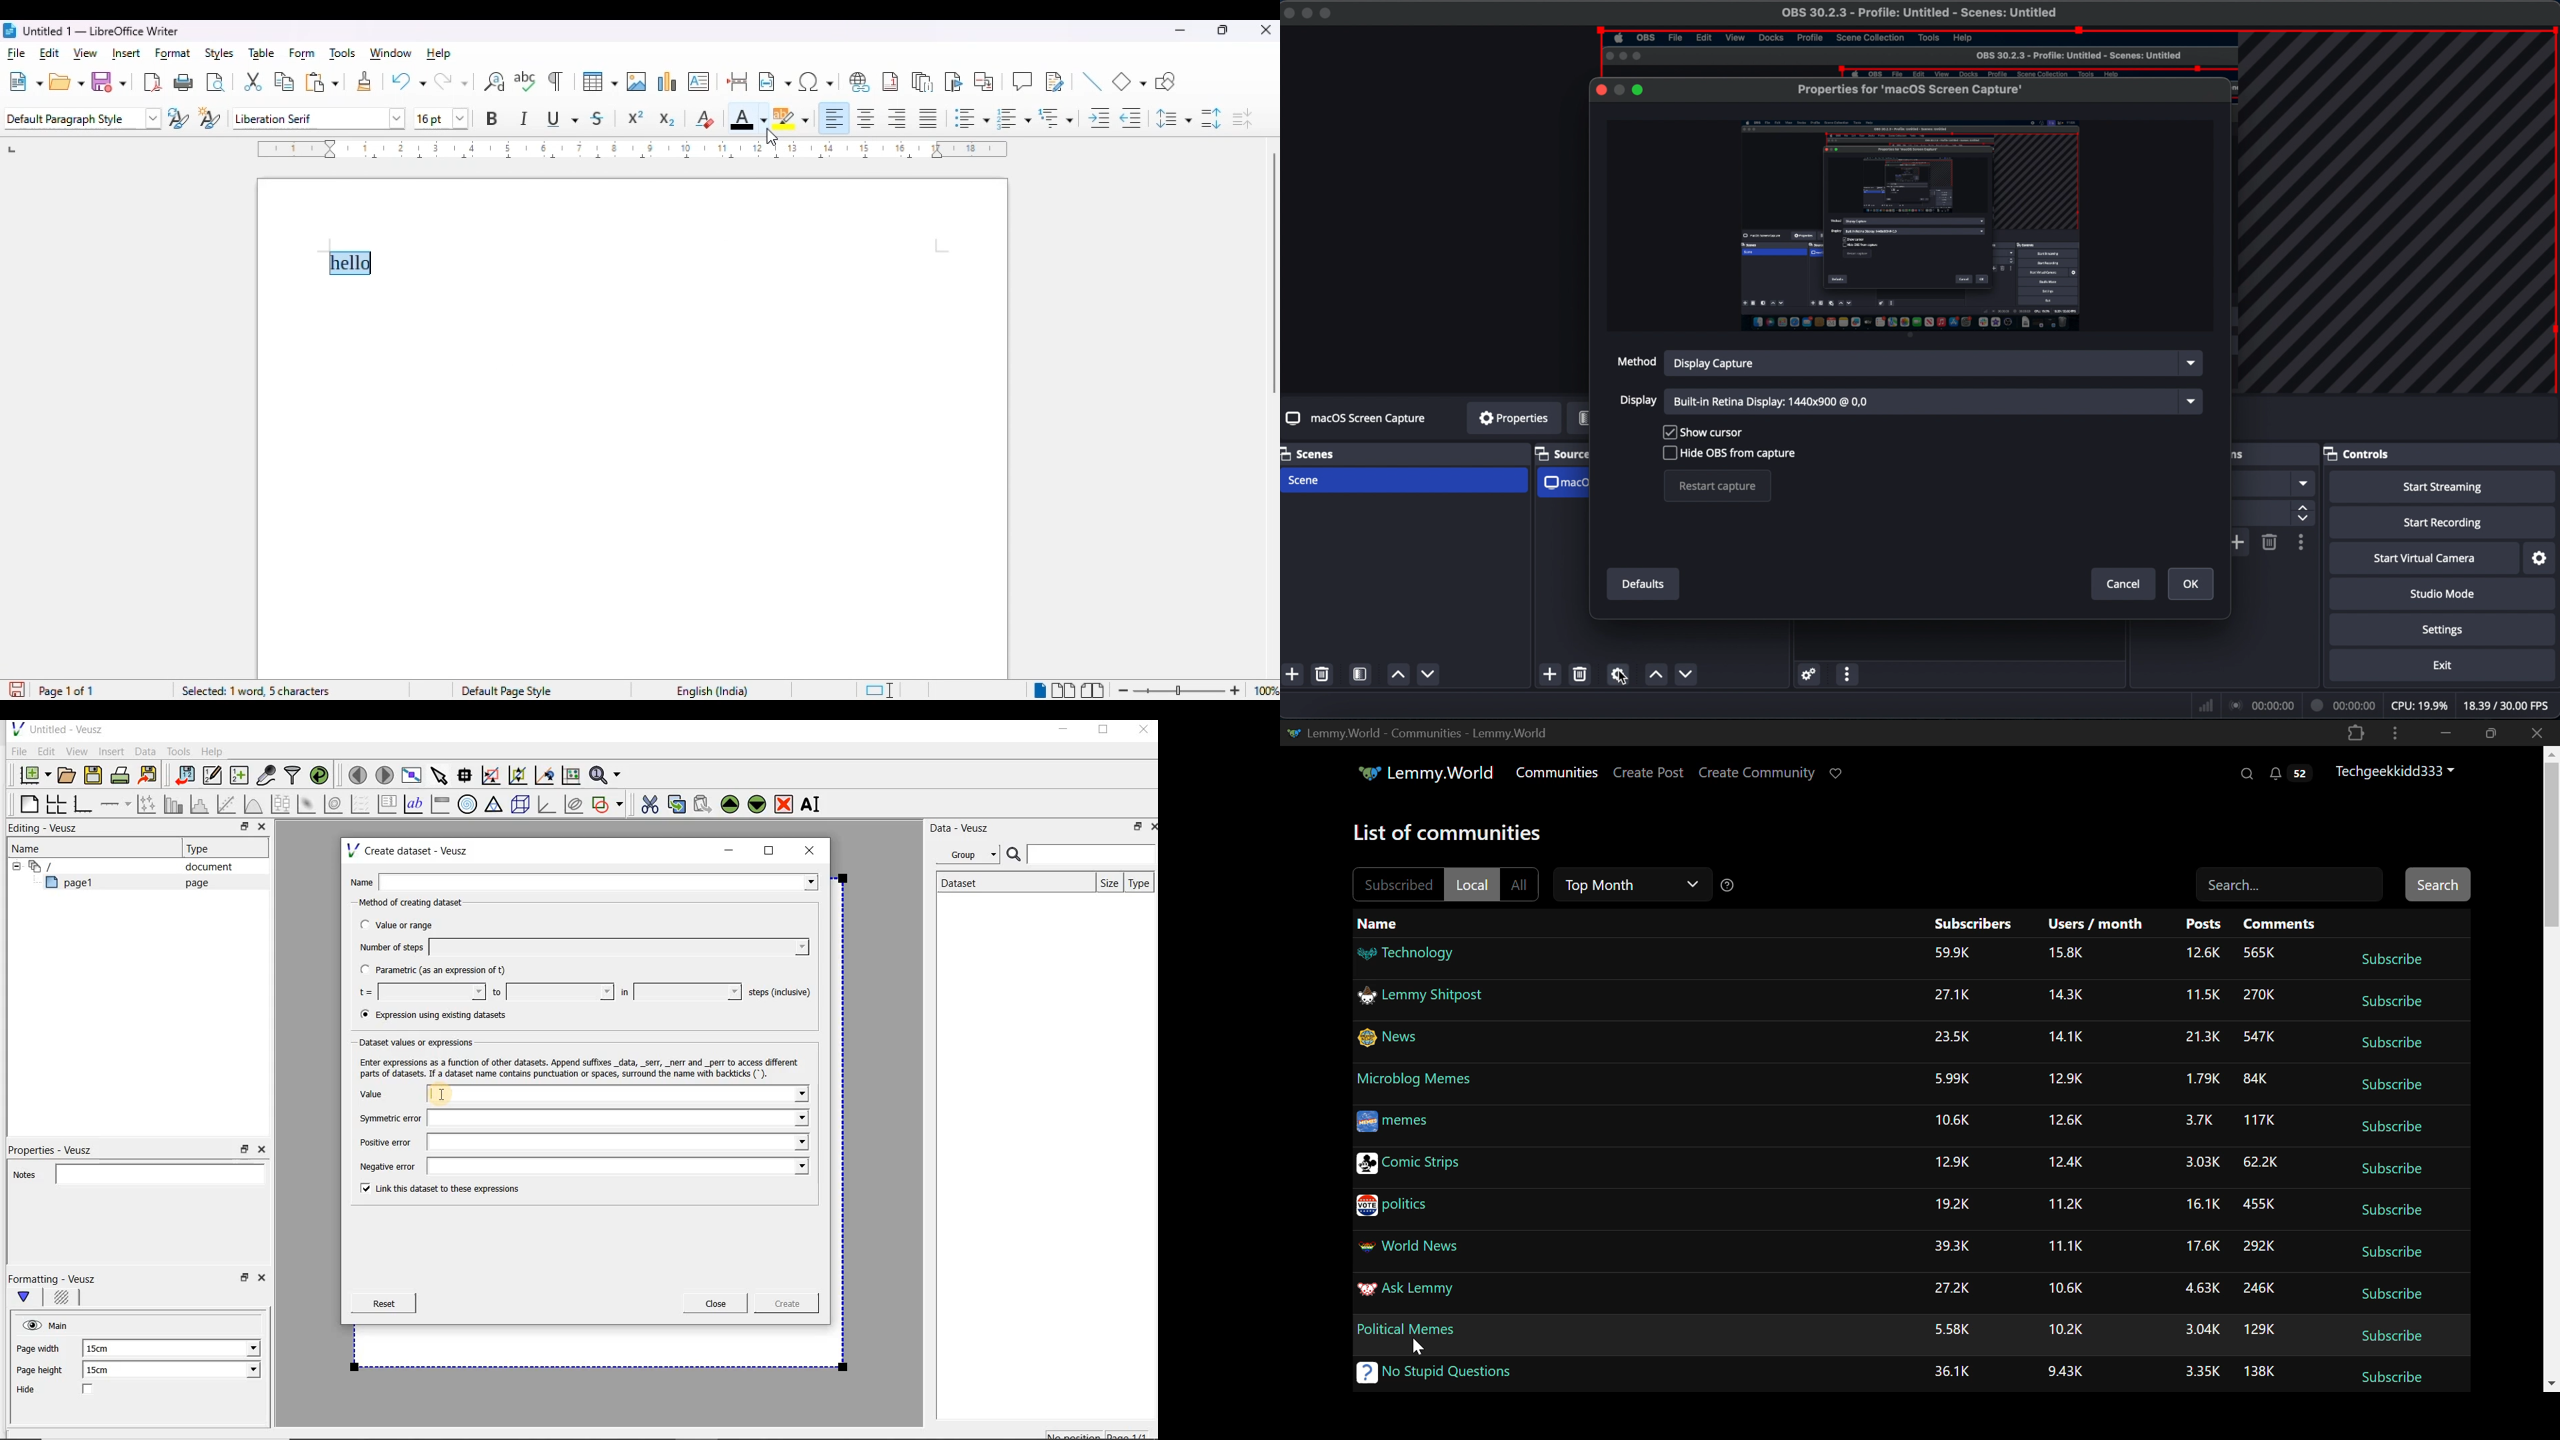 This screenshot has height=1456, width=2576. I want to click on start virtual camera, so click(2425, 559).